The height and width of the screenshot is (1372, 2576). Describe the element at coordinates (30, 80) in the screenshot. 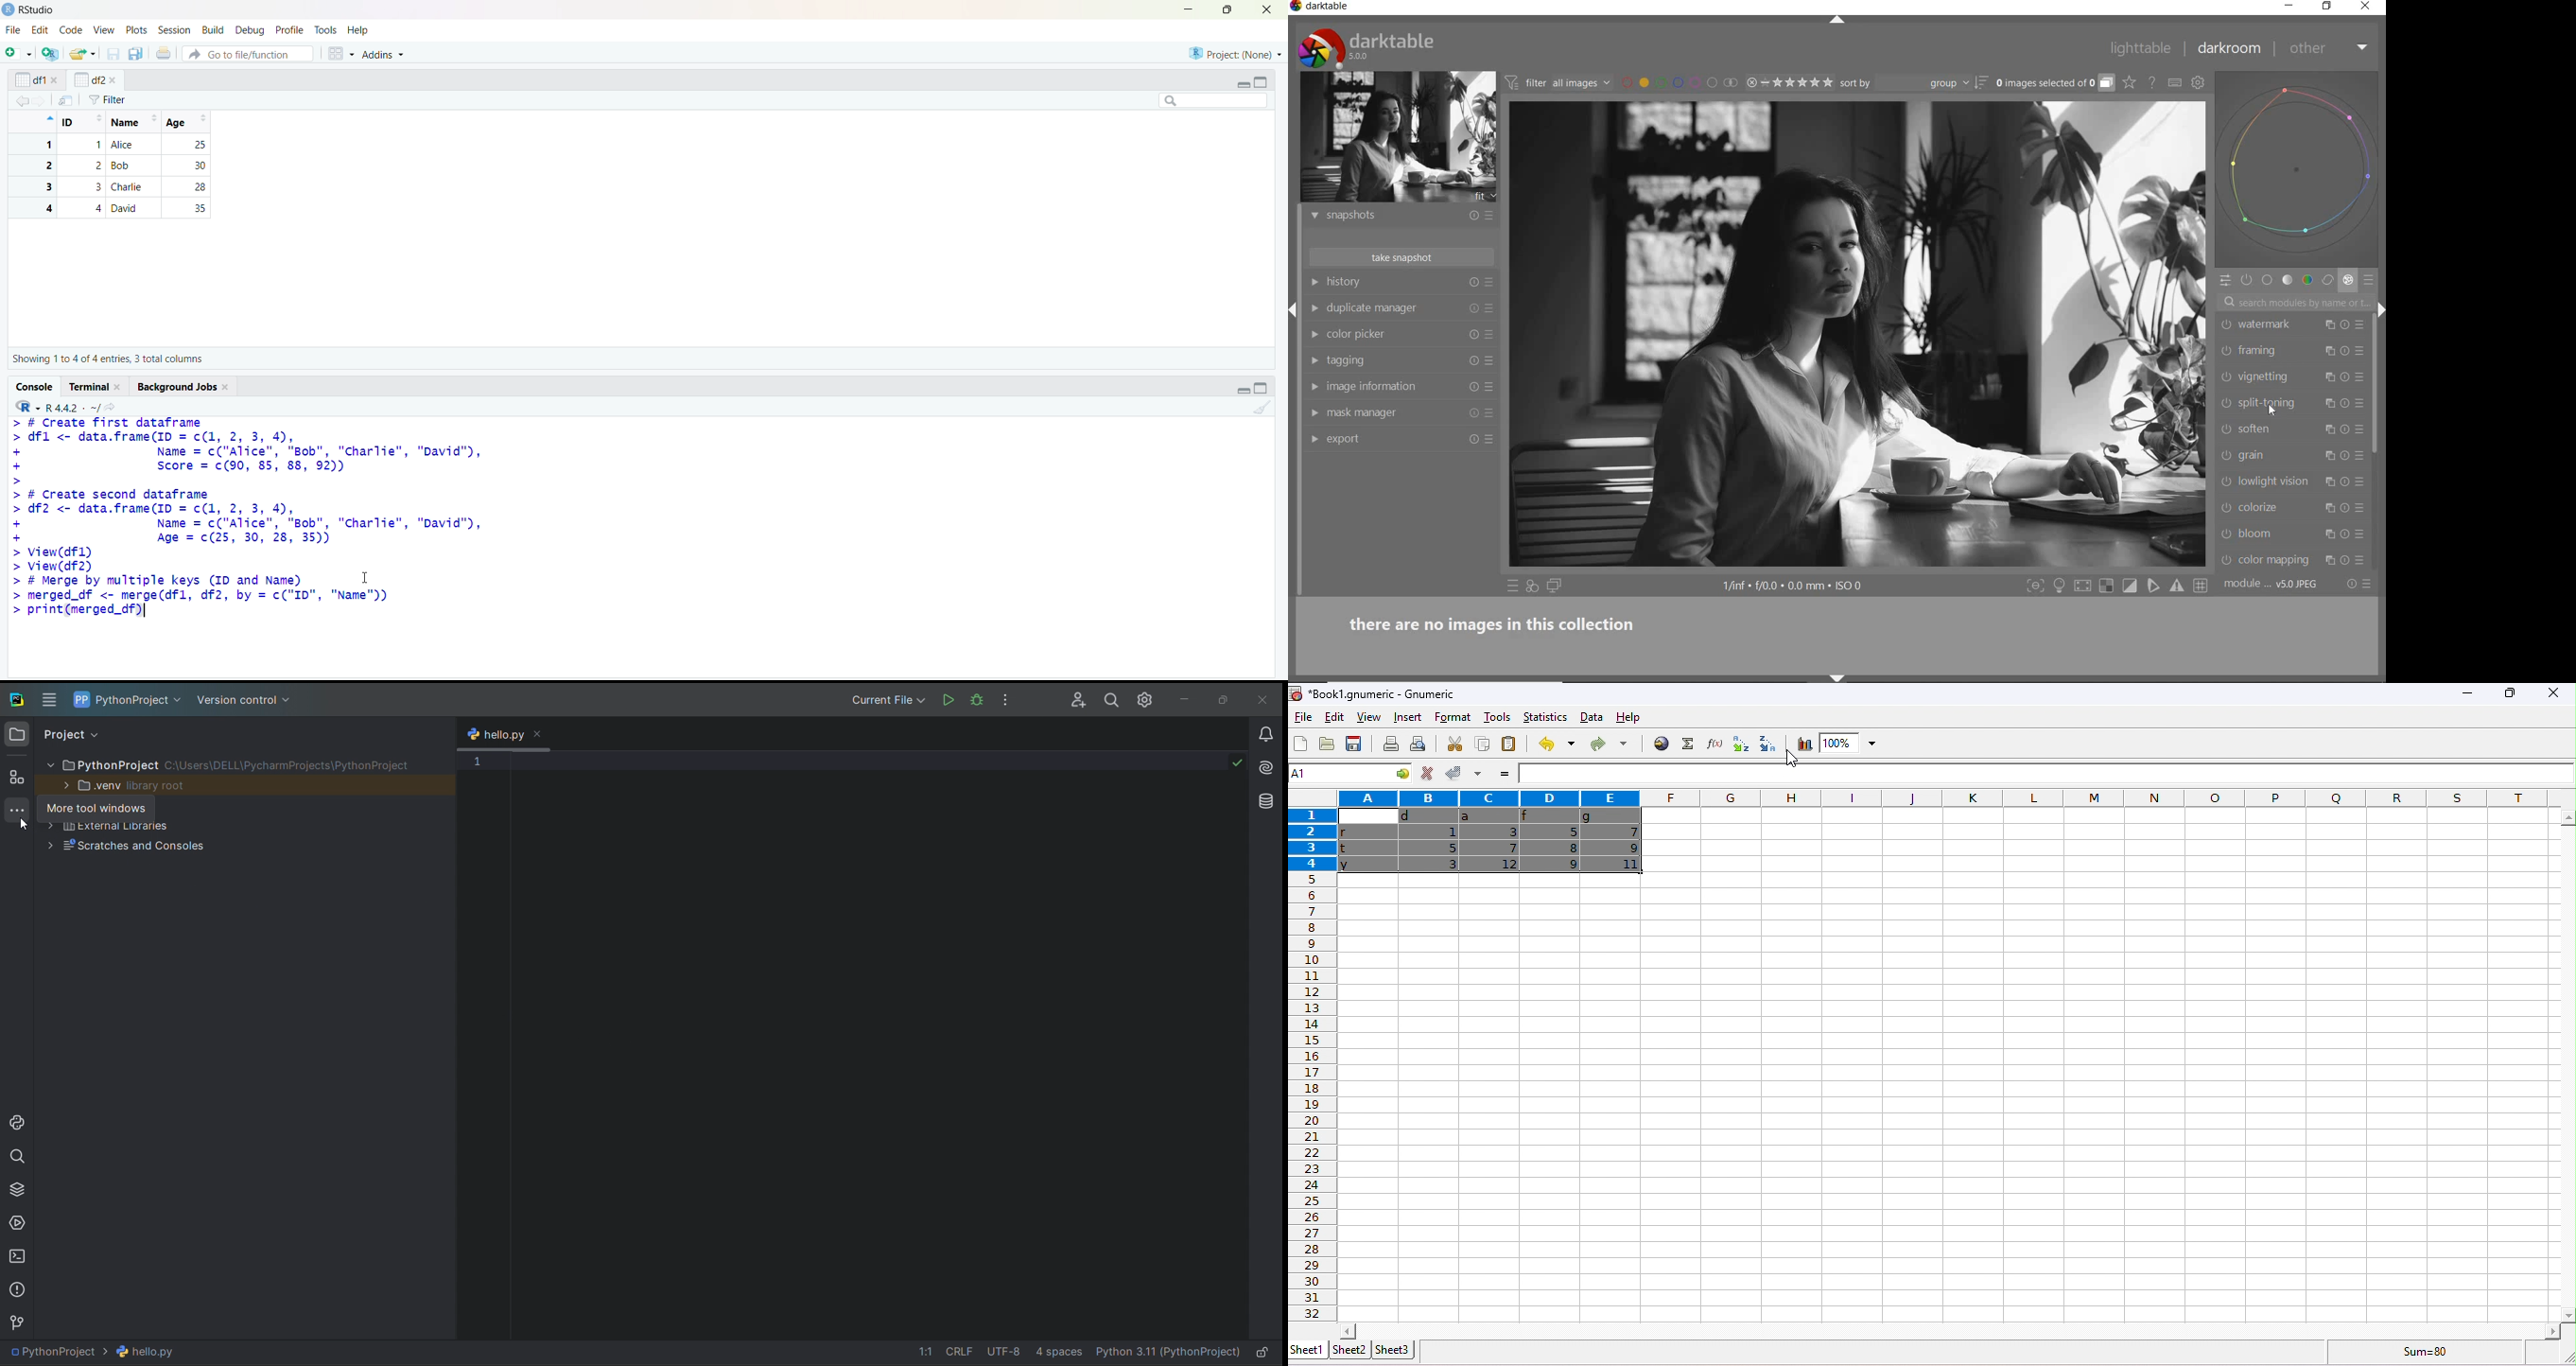

I see `df1` at that location.